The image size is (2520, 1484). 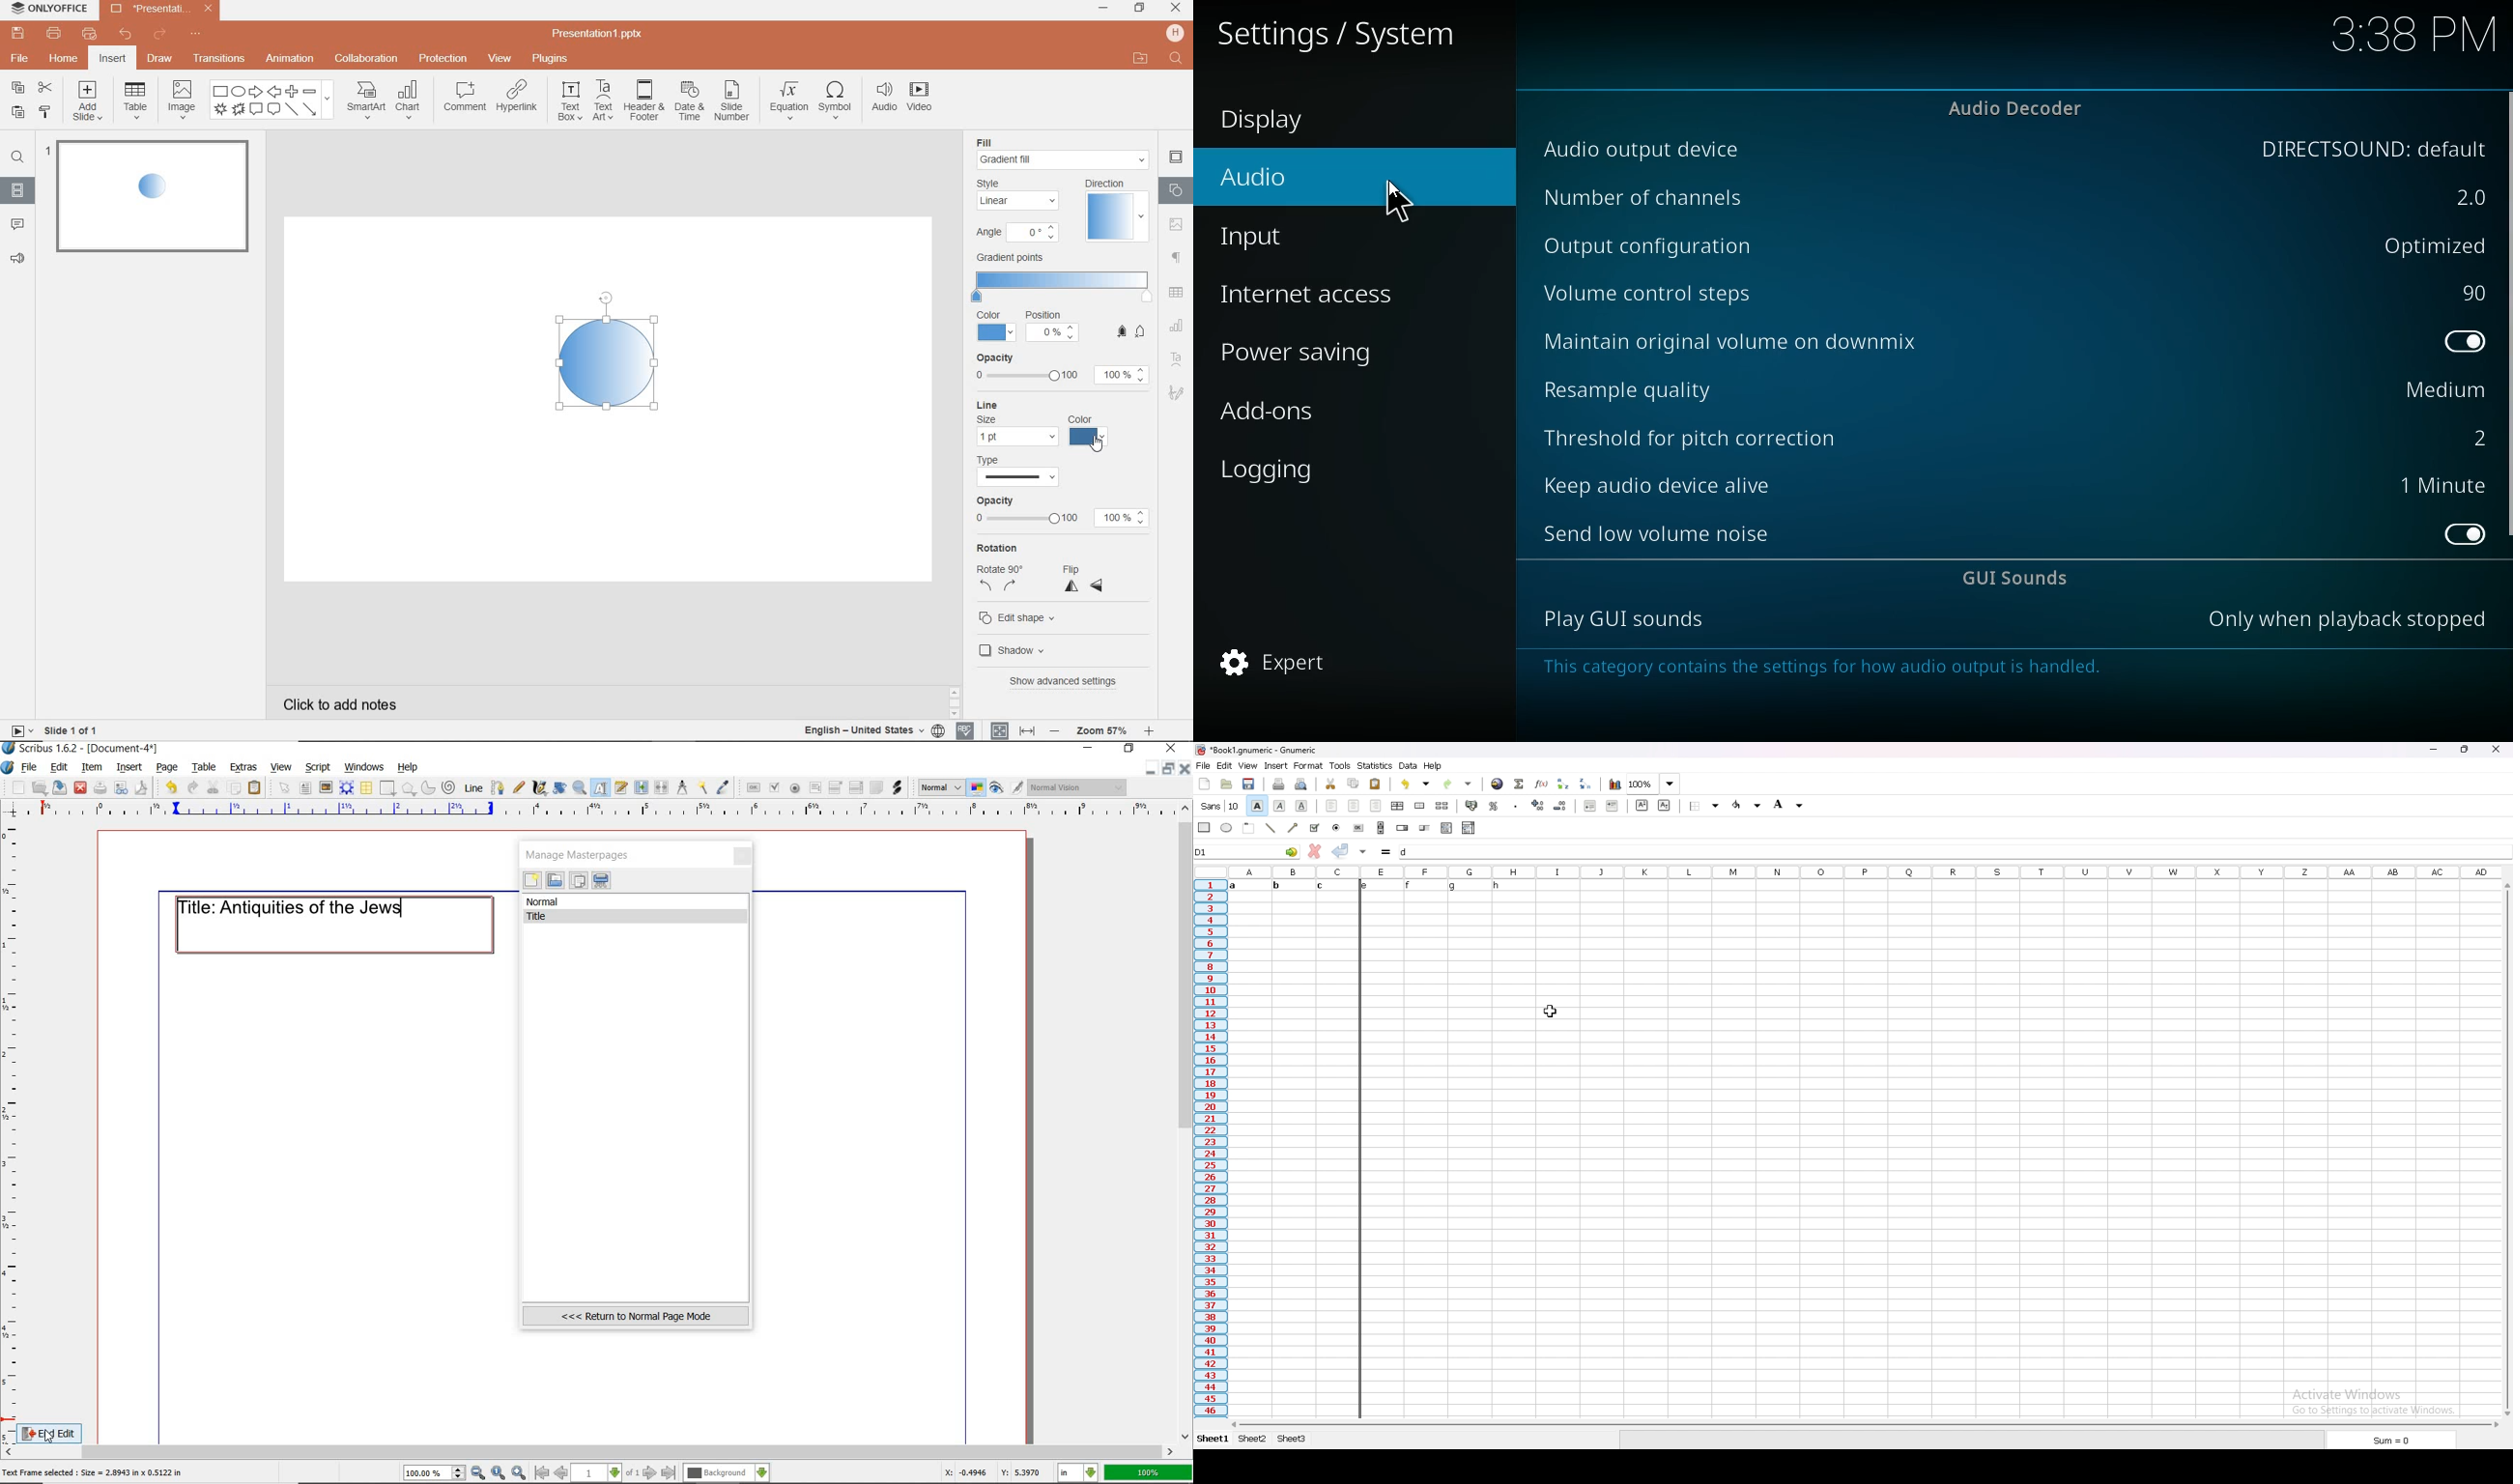 What do you see at coordinates (1303, 664) in the screenshot?
I see `expert` at bounding box center [1303, 664].